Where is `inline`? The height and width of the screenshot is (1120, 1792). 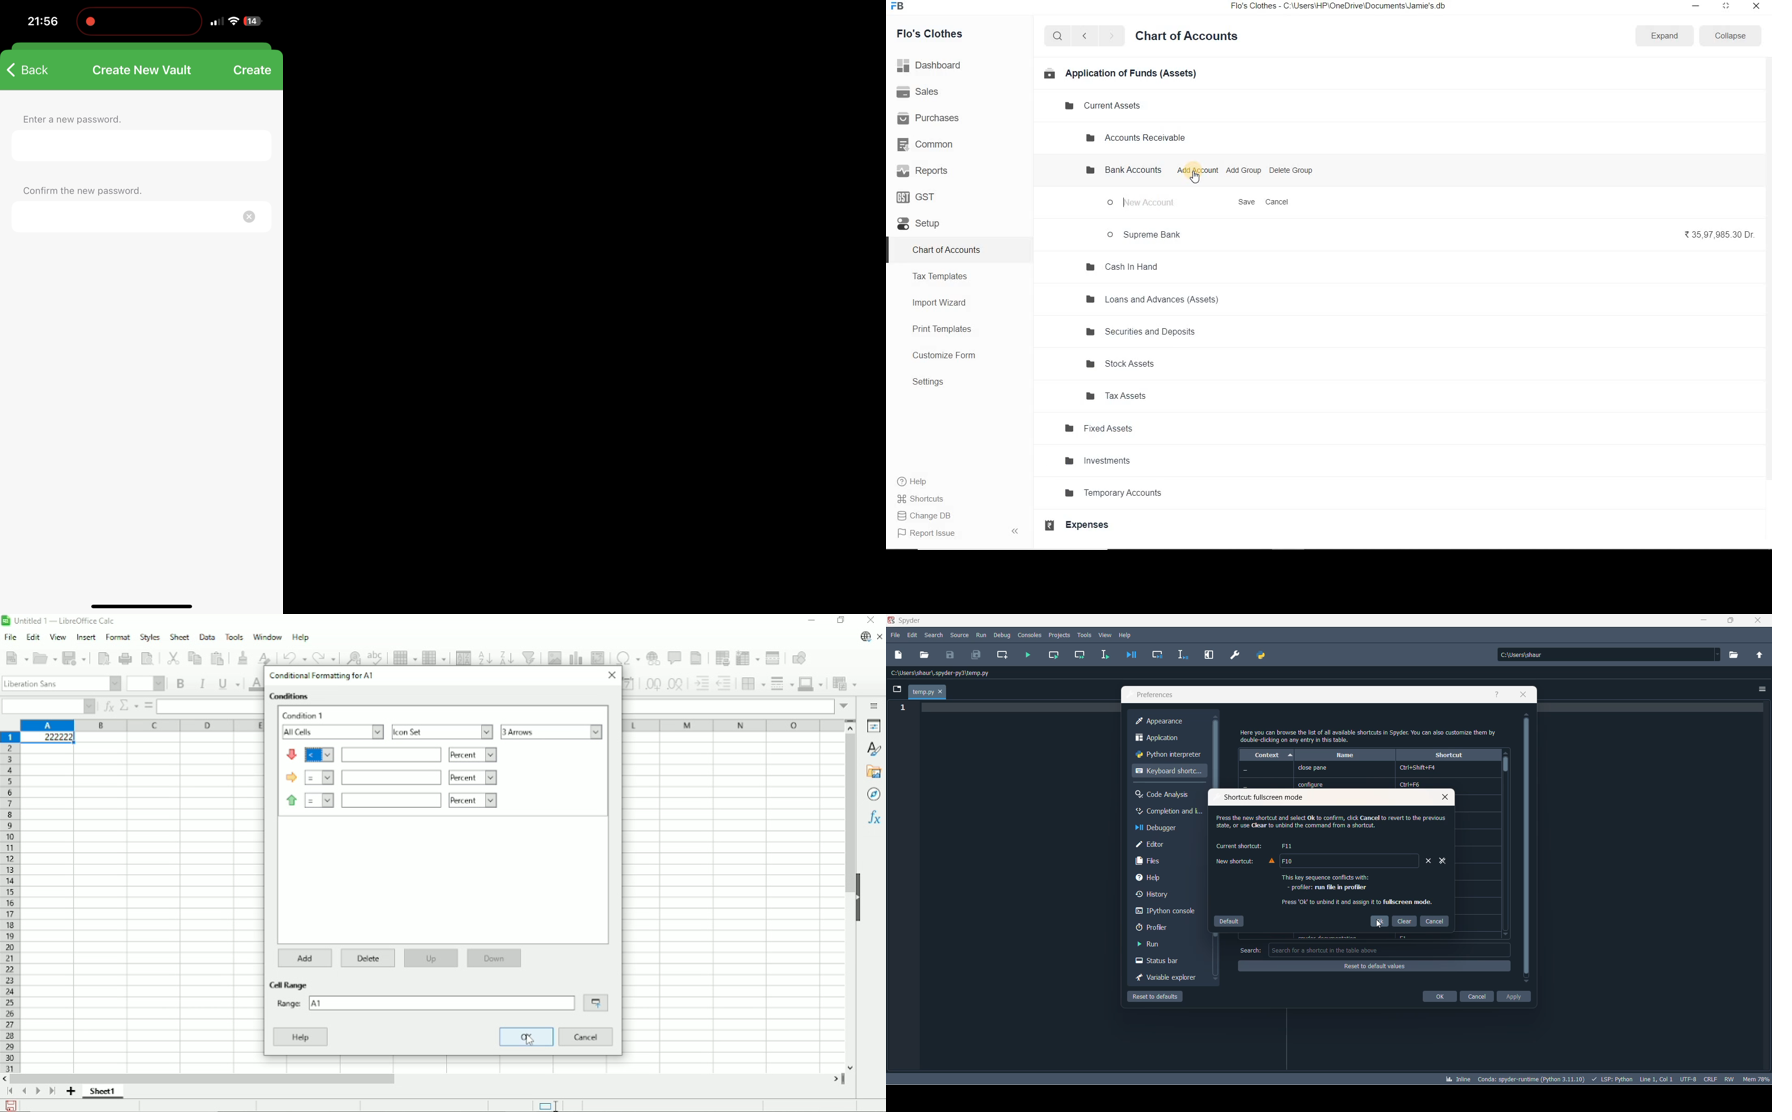 inline is located at coordinates (1457, 1080).